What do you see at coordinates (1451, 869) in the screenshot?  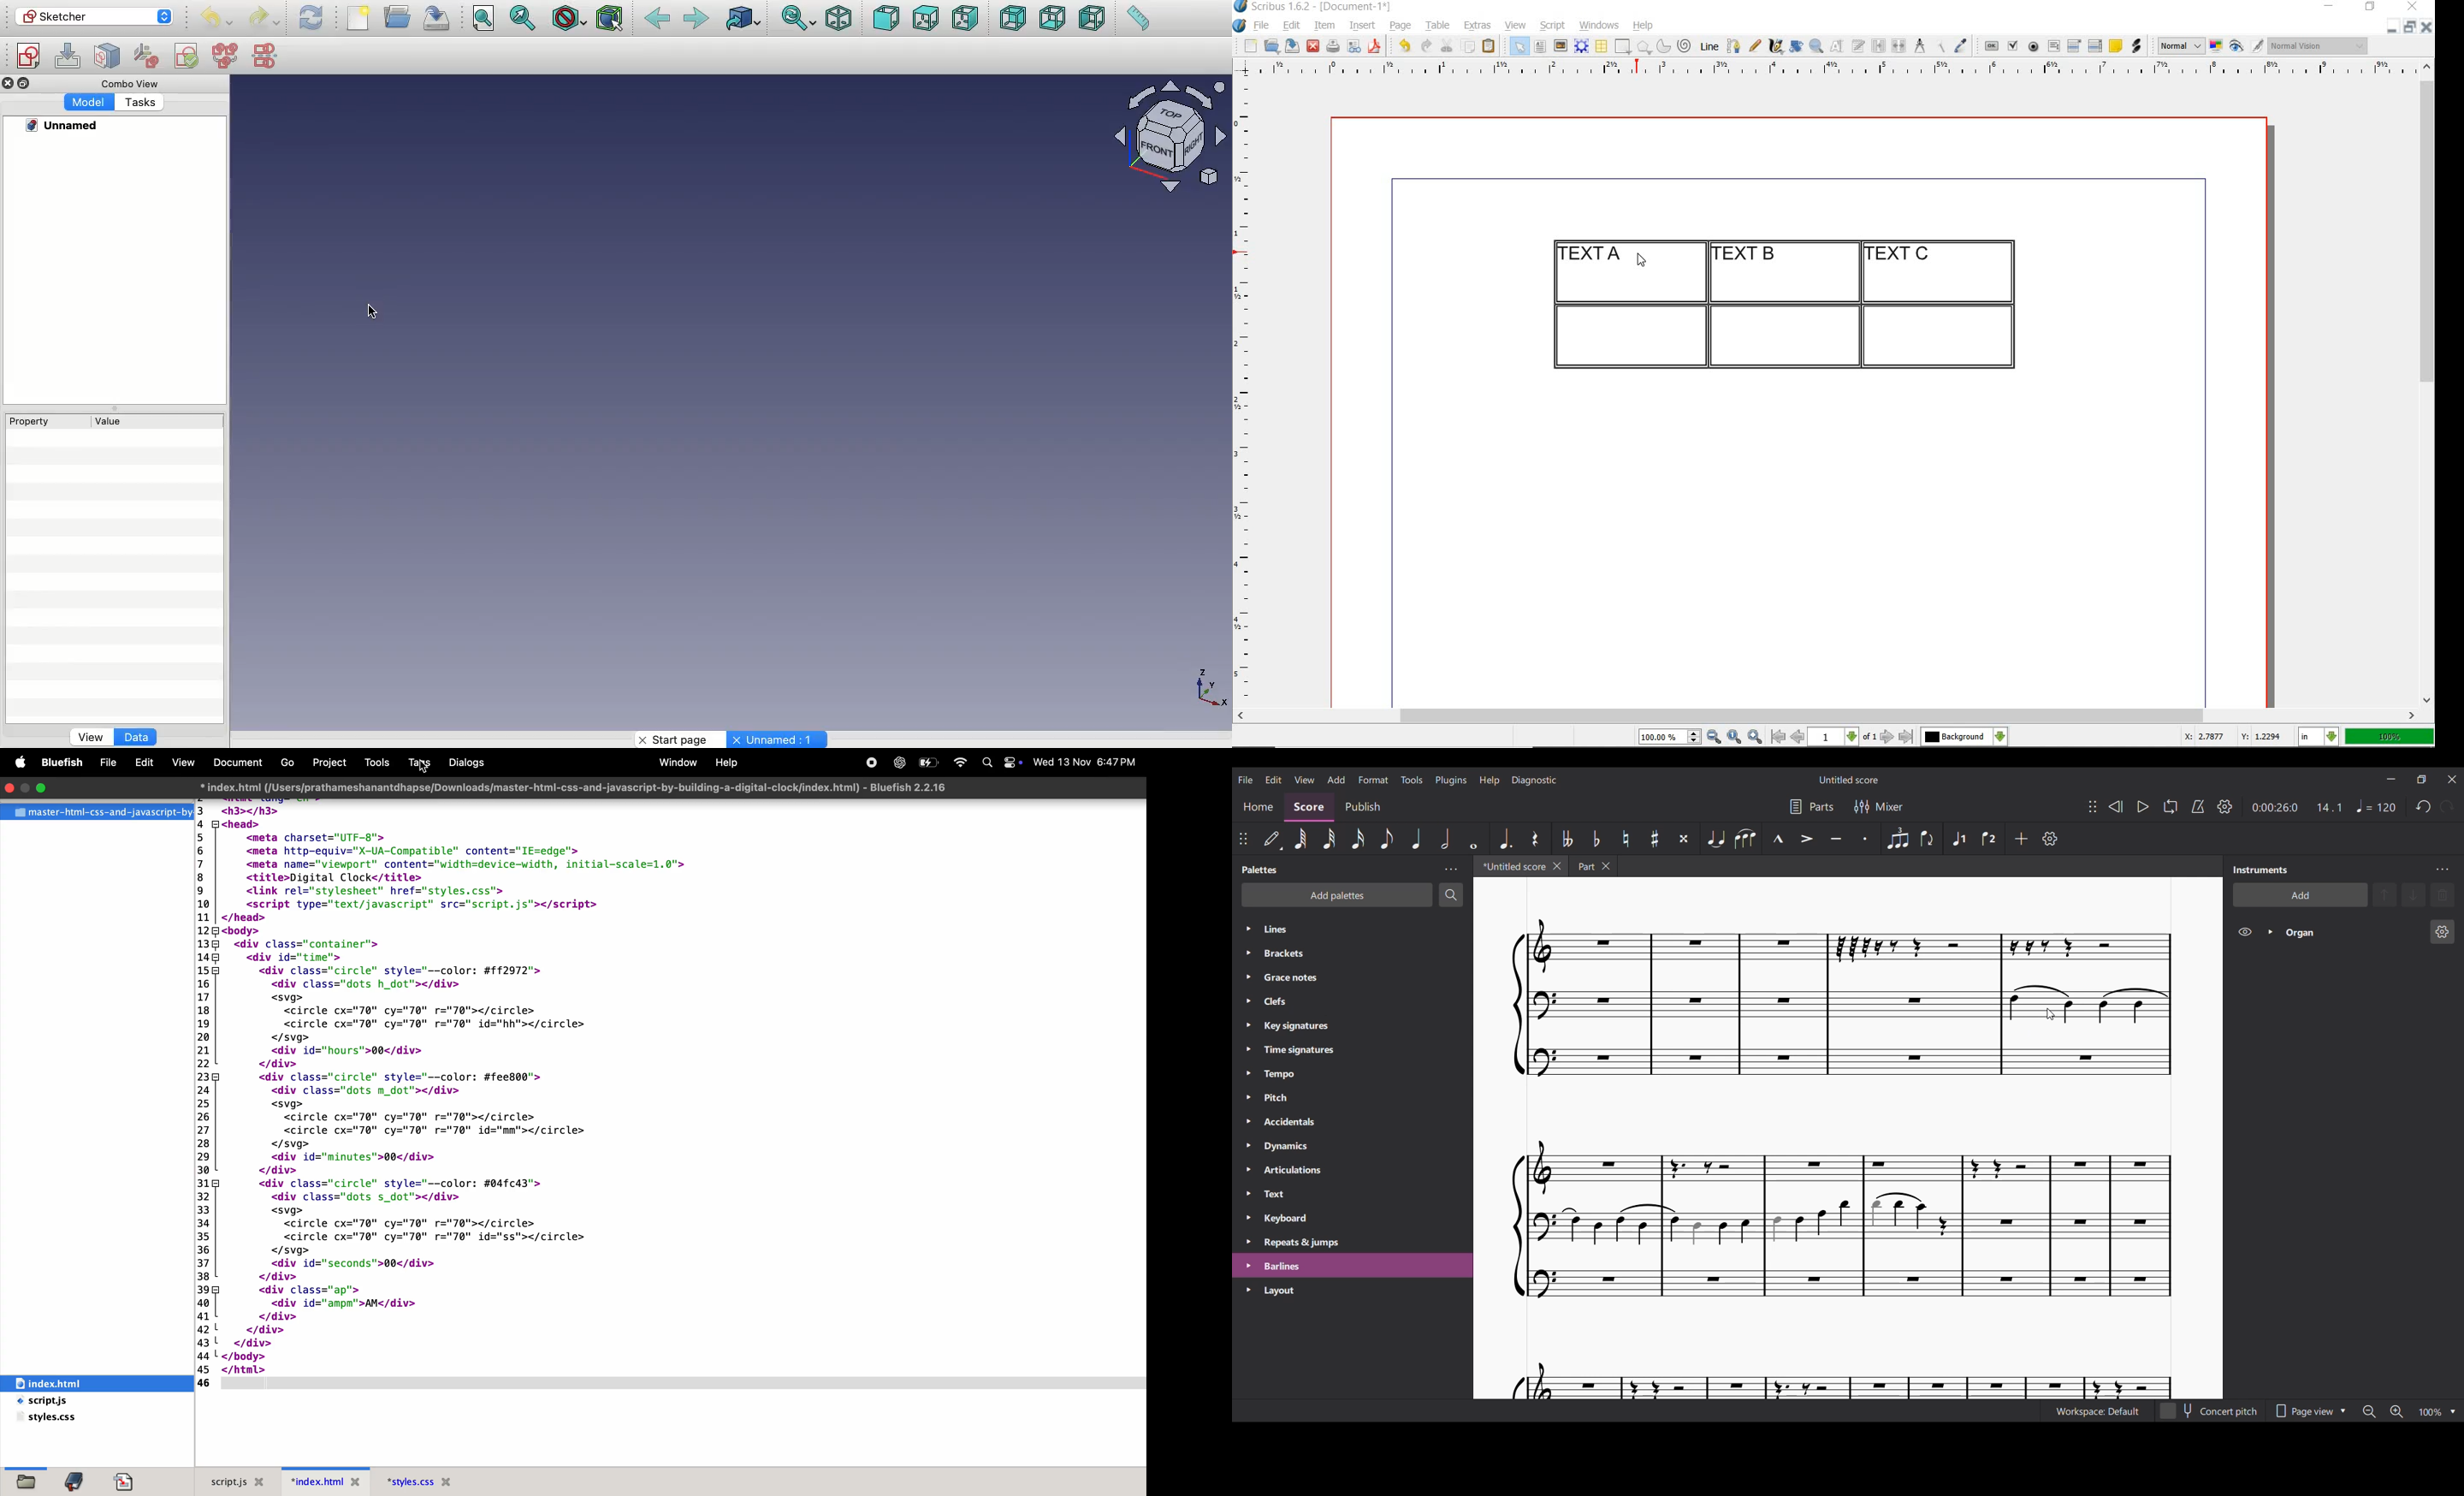 I see `Palette panel settings` at bounding box center [1451, 869].